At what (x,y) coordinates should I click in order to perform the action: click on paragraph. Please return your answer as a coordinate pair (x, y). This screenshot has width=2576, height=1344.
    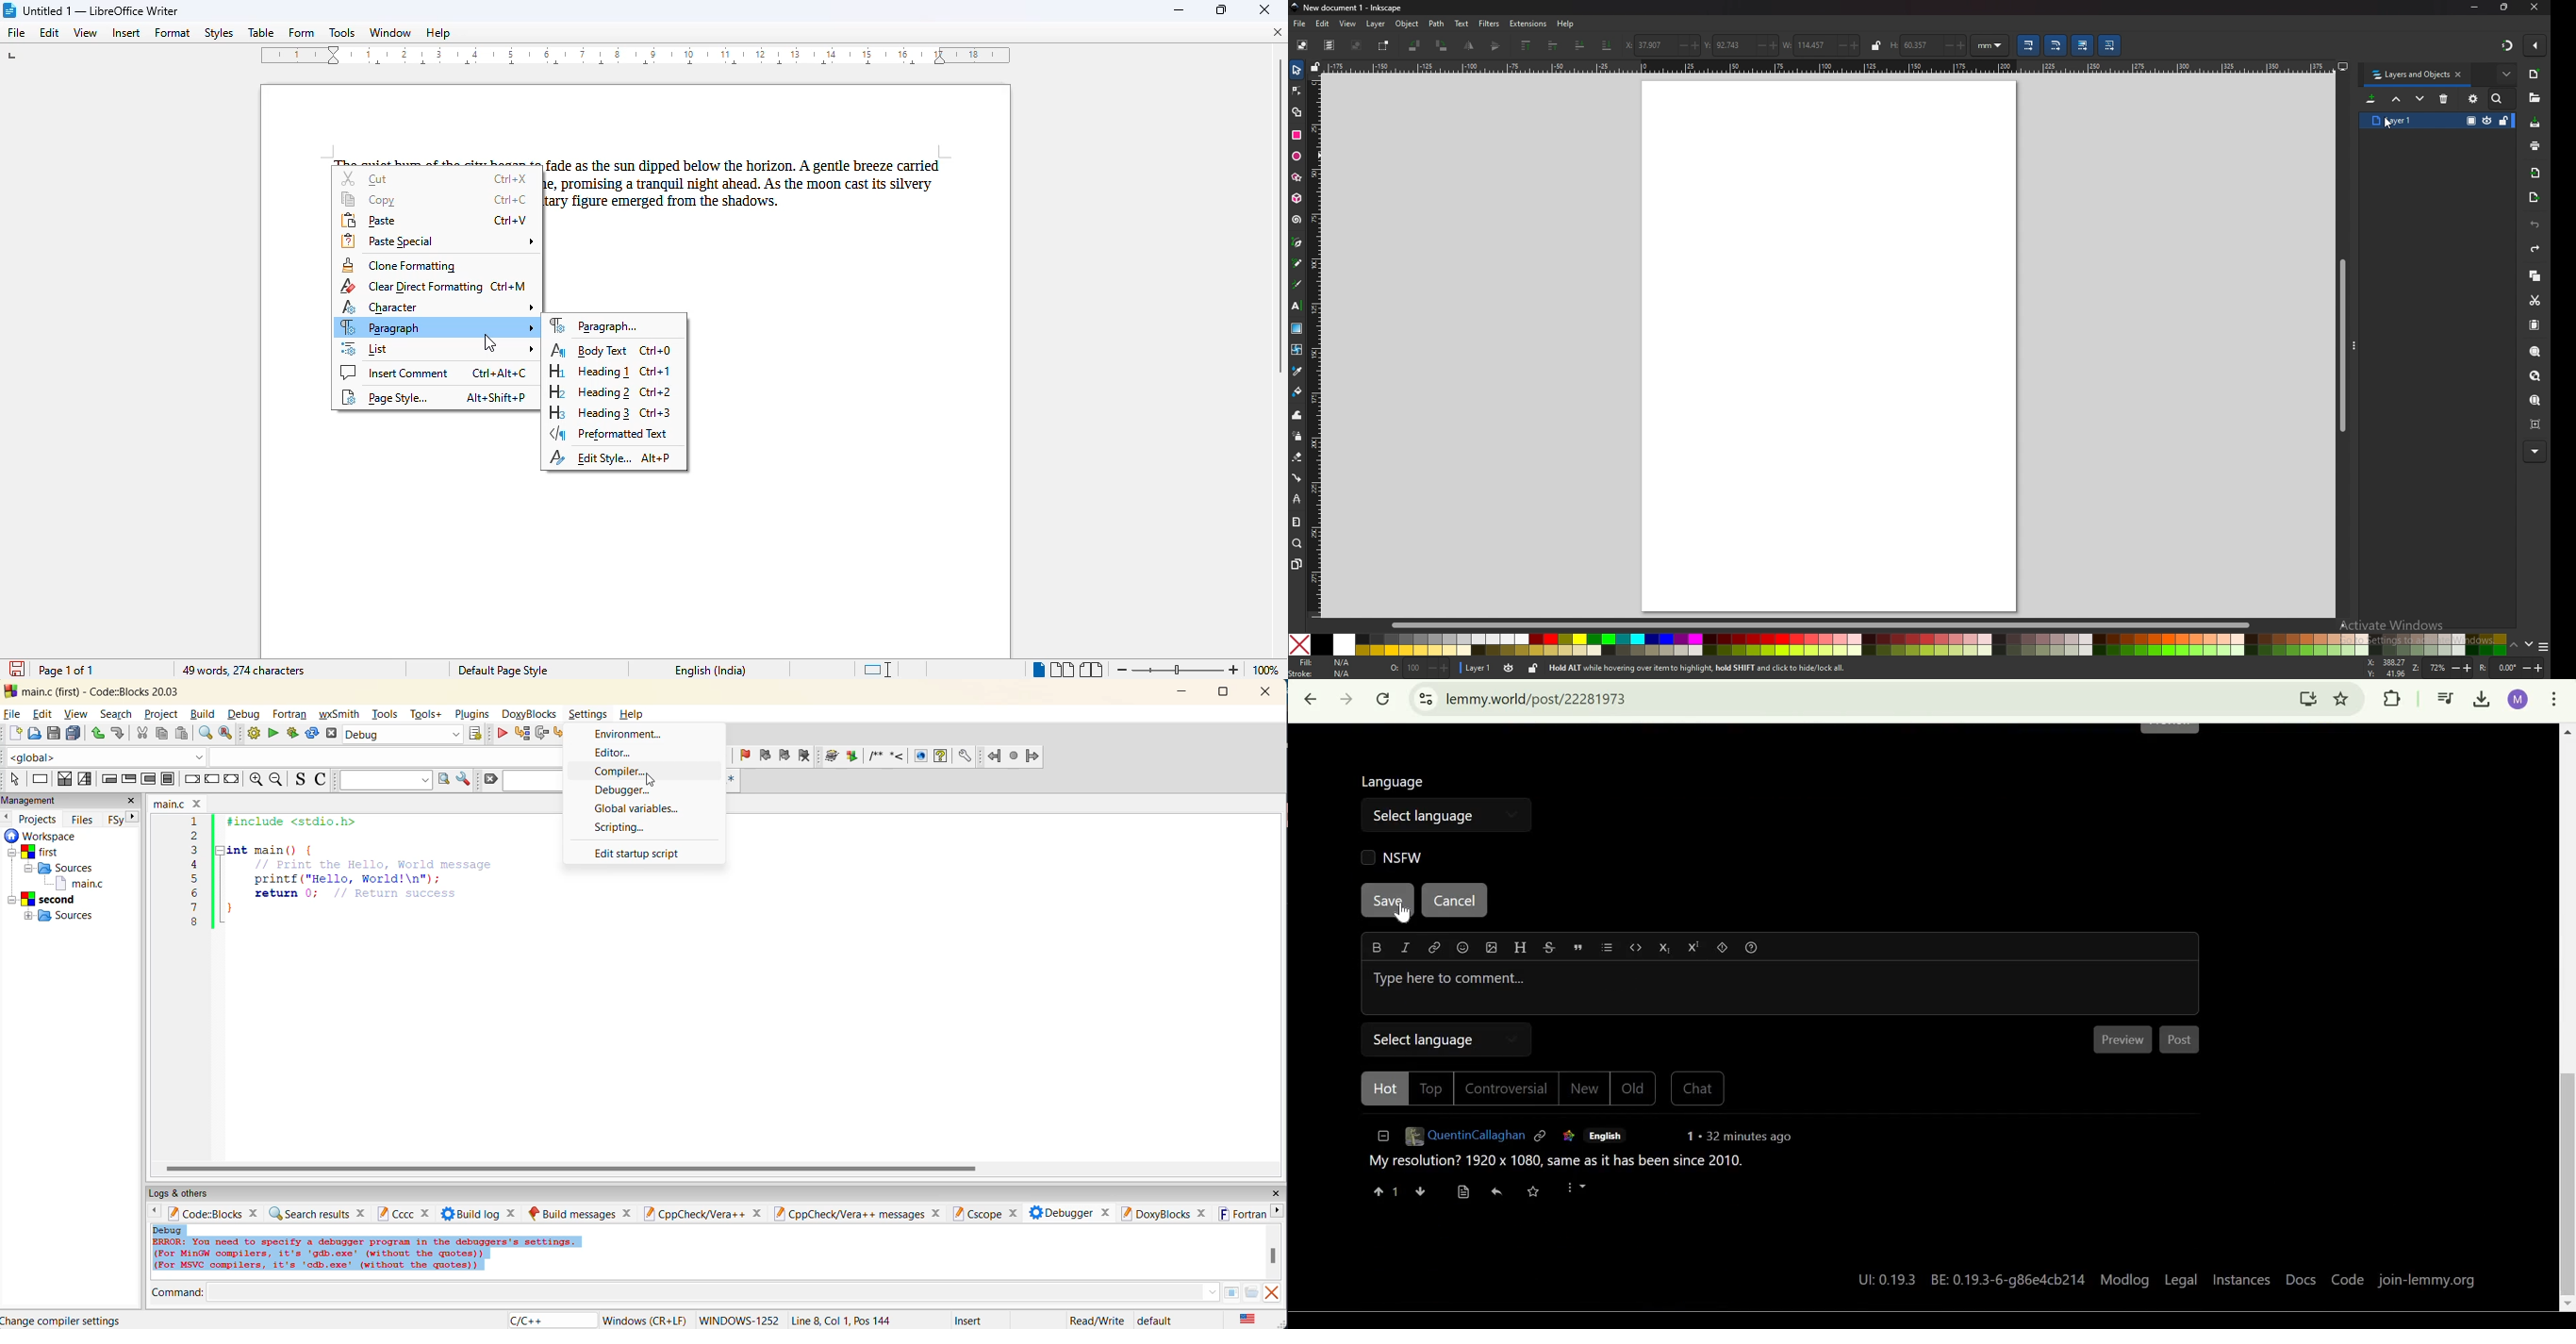
    Looking at the image, I should click on (742, 181).